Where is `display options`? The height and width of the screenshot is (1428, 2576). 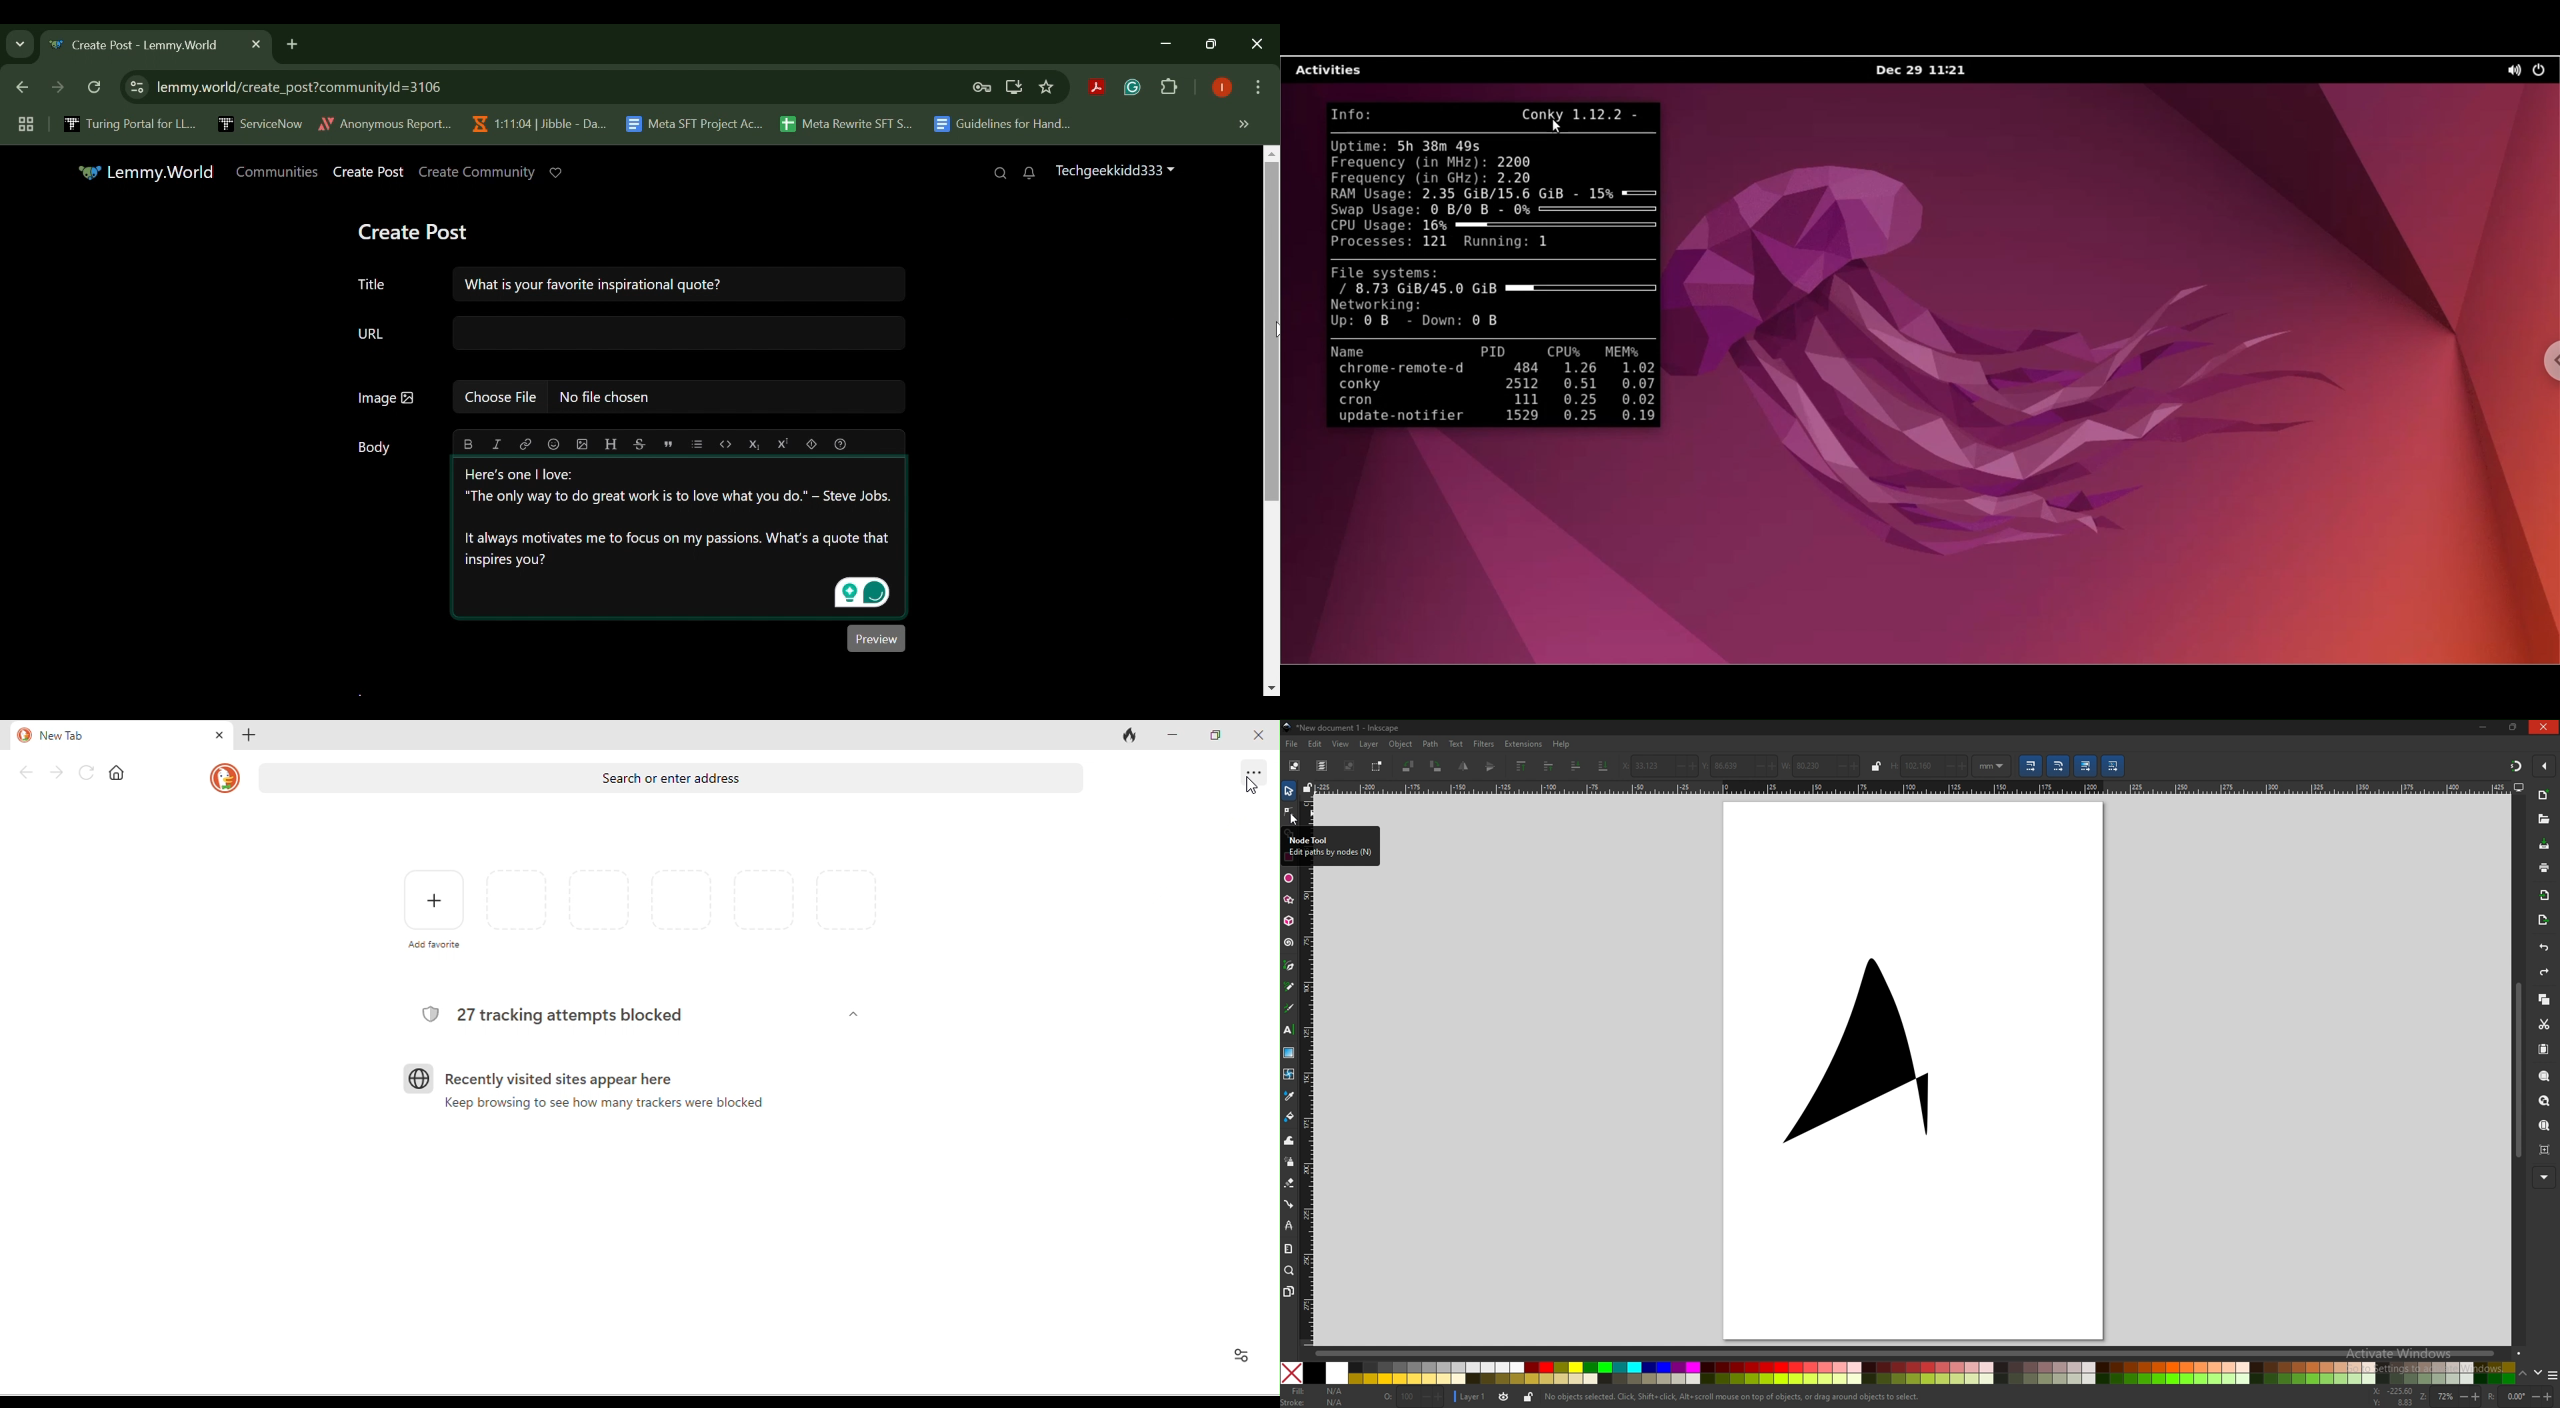
display options is located at coordinates (2519, 787).